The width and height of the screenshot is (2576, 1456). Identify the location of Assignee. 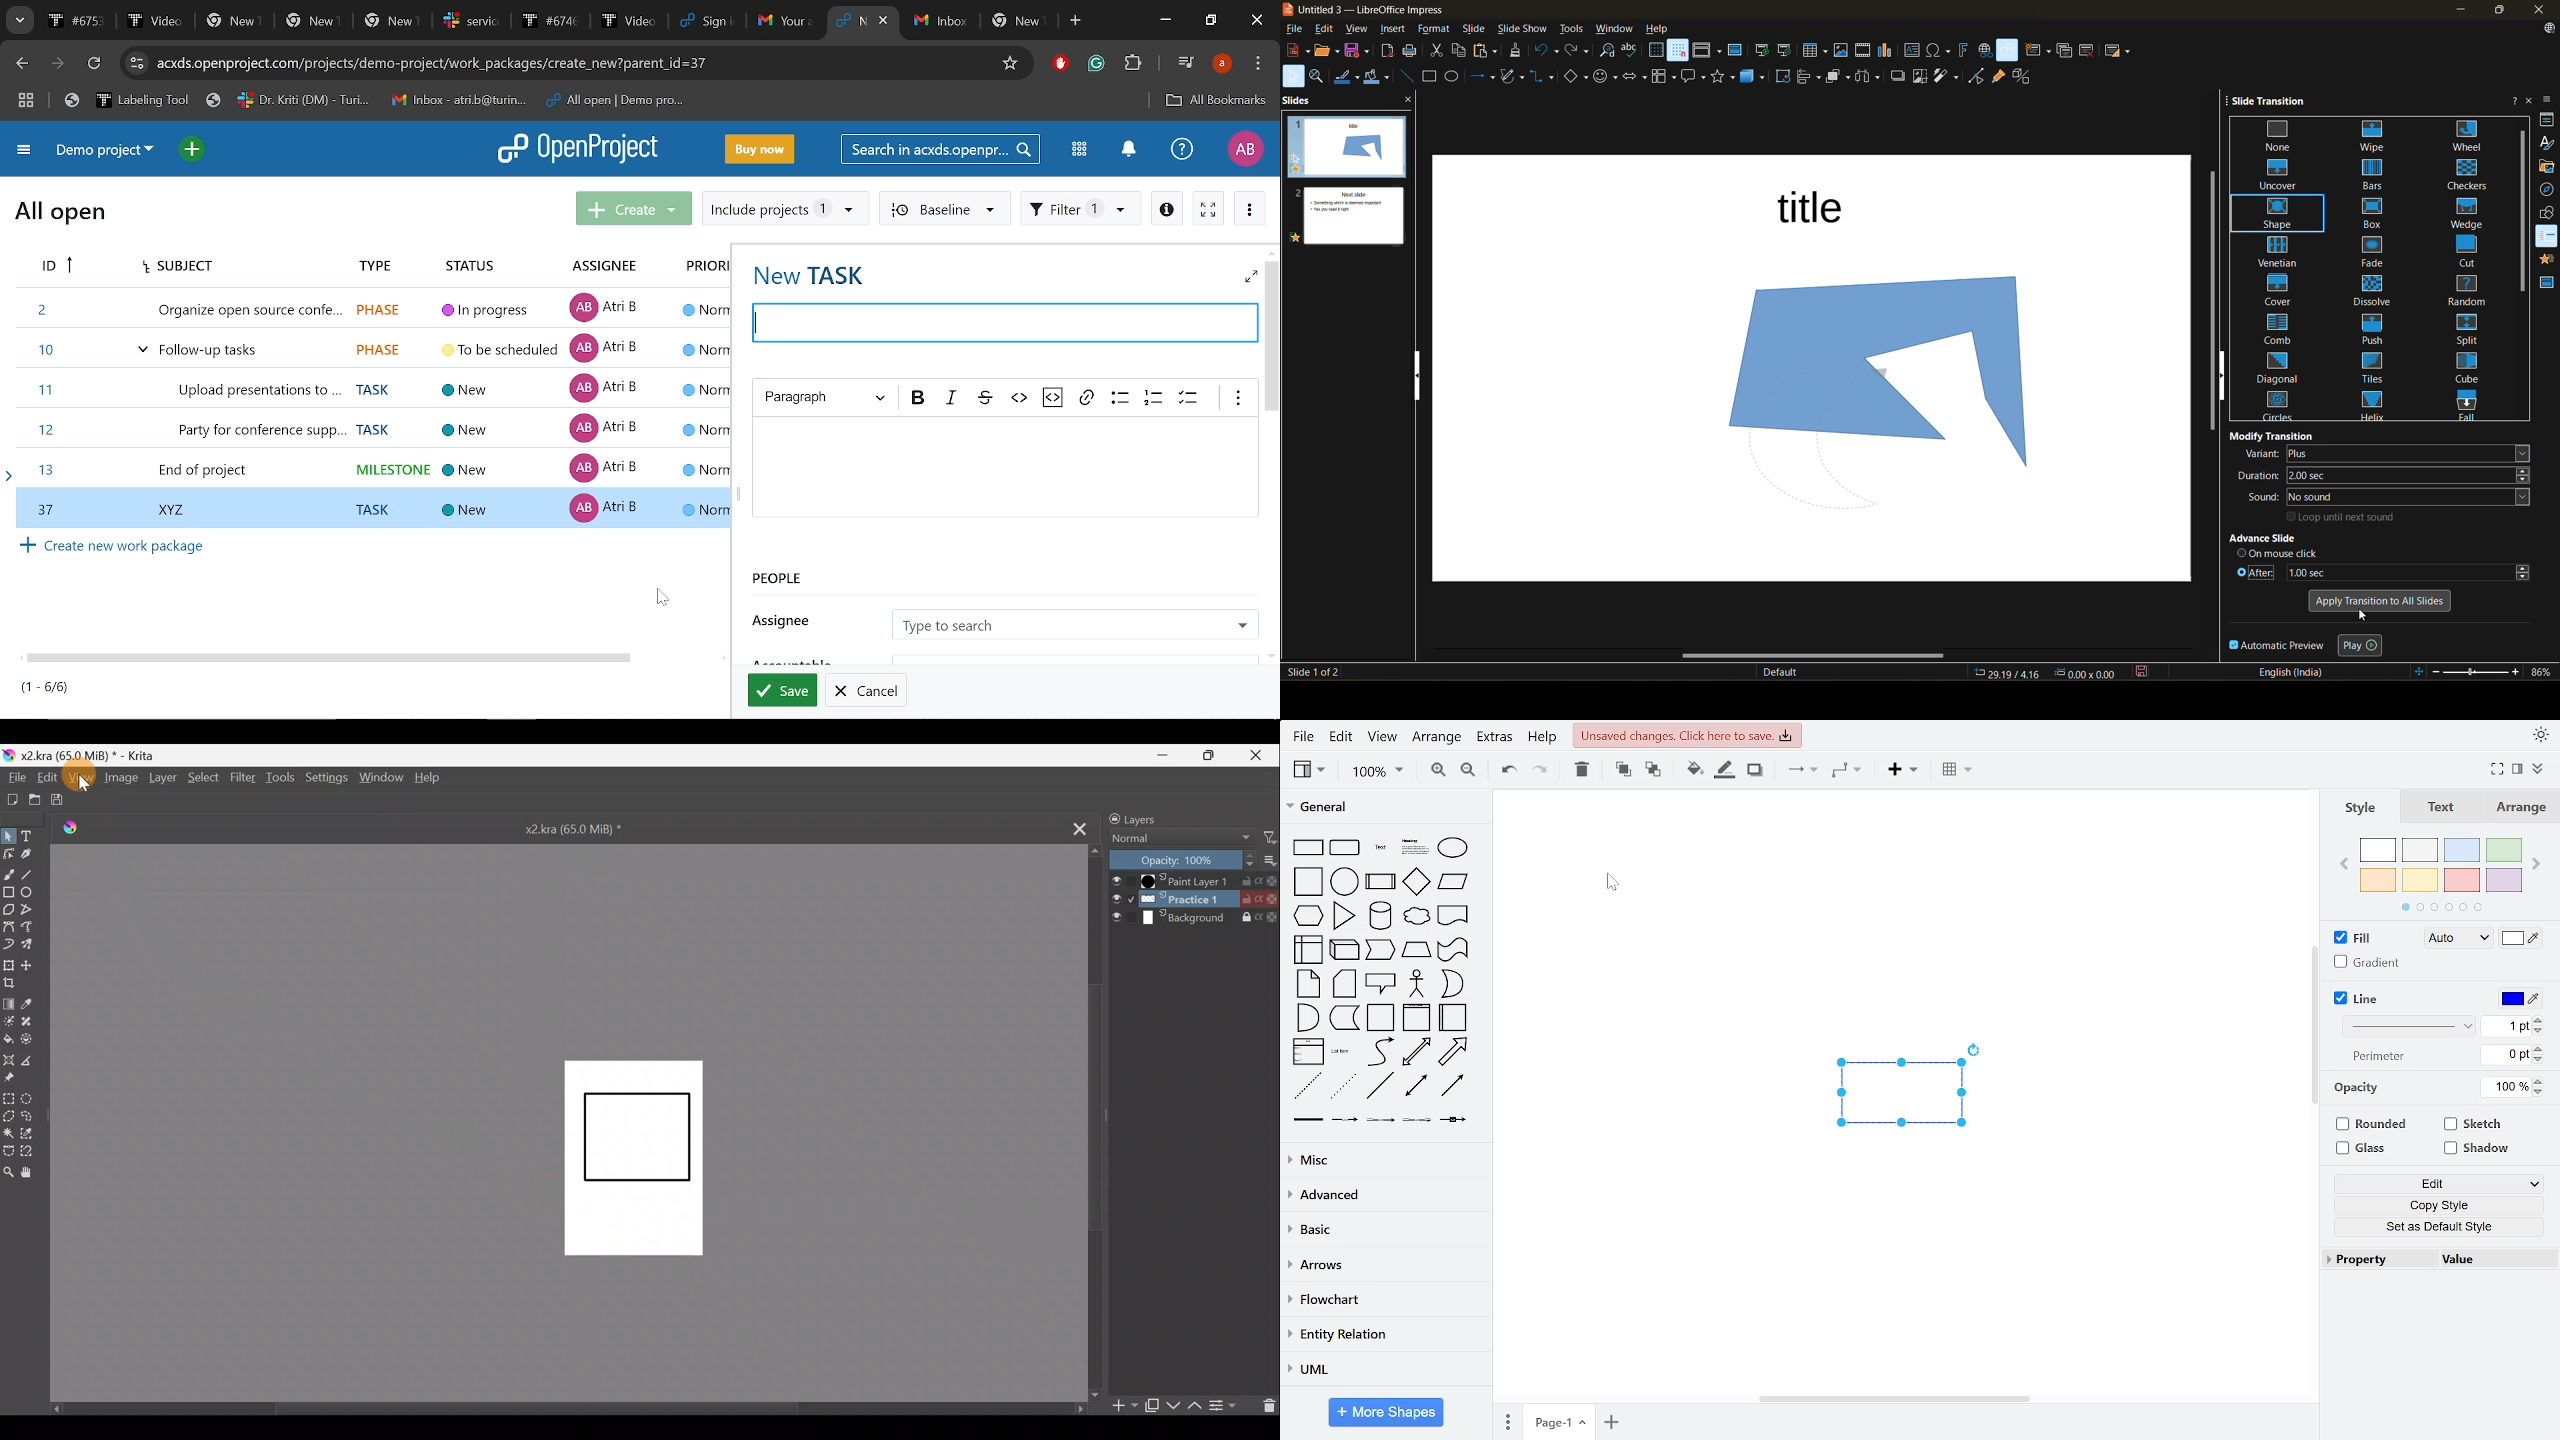
(601, 264).